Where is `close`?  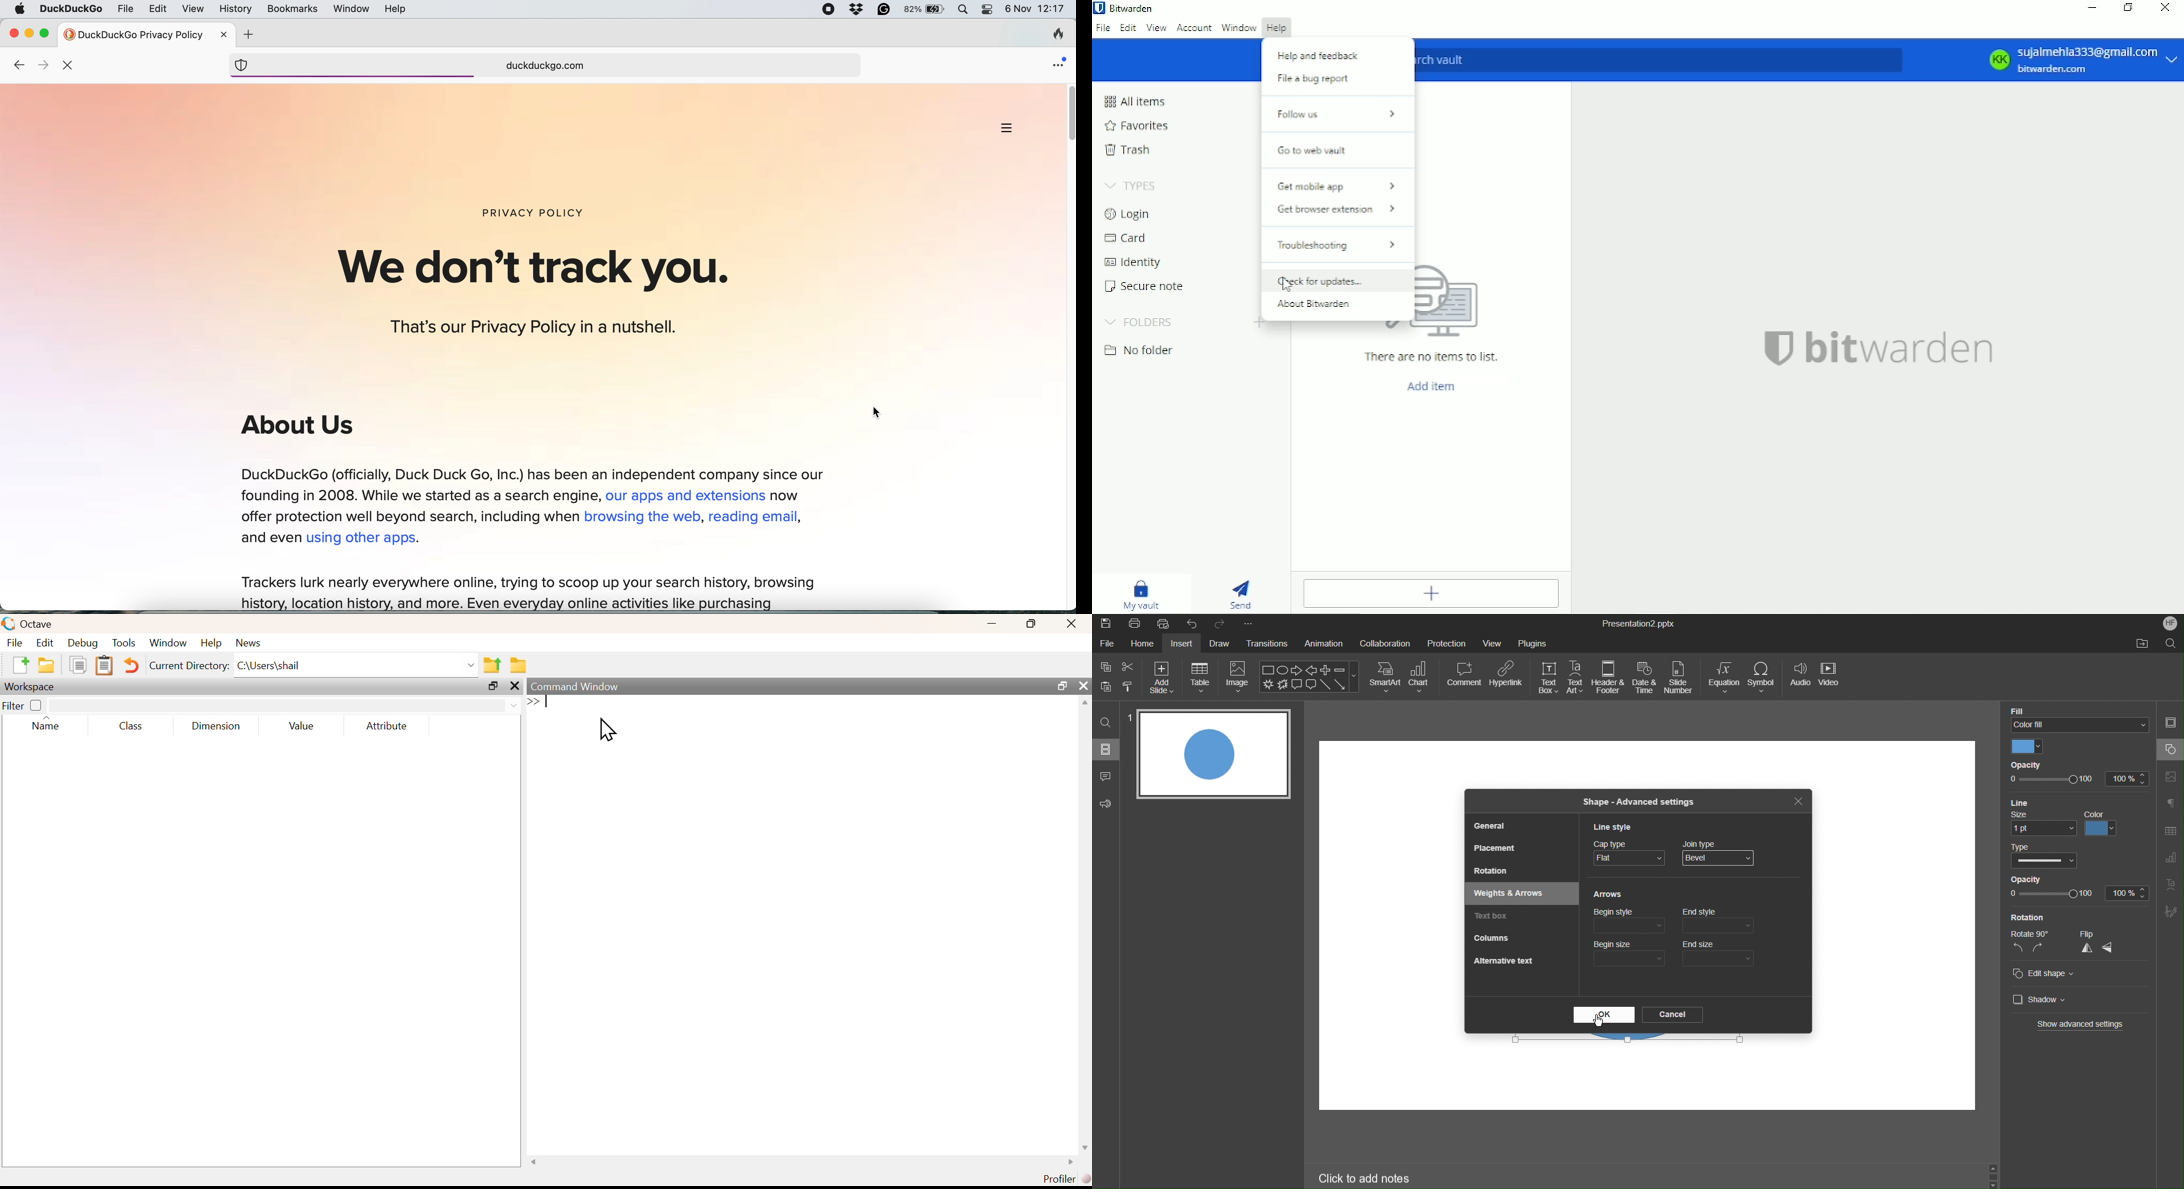
close is located at coordinates (11, 33).